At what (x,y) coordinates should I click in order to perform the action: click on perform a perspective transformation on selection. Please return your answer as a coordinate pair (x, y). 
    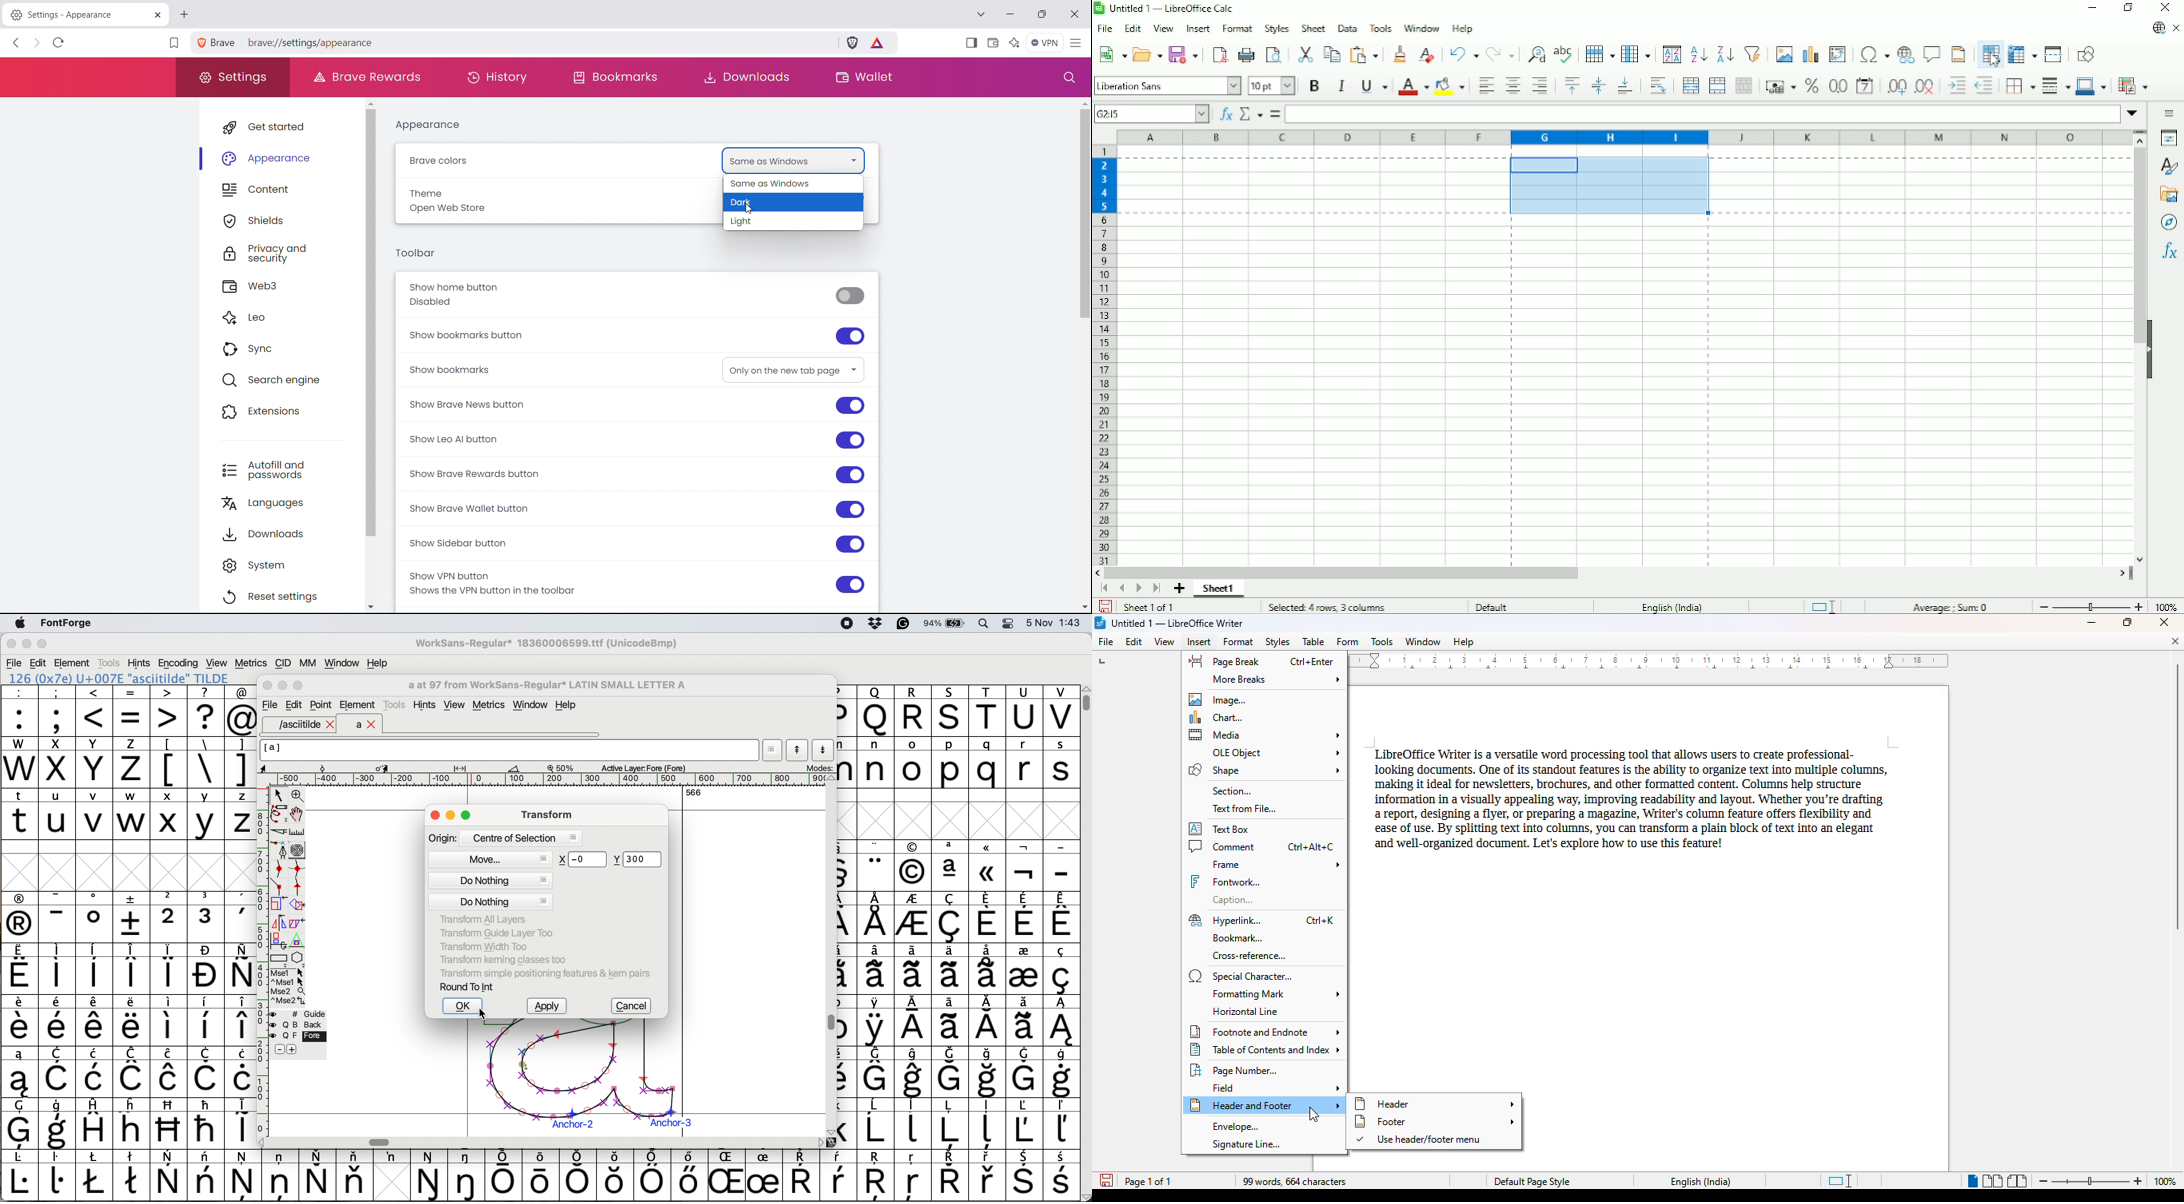
    Looking at the image, I should click on (297, 941).